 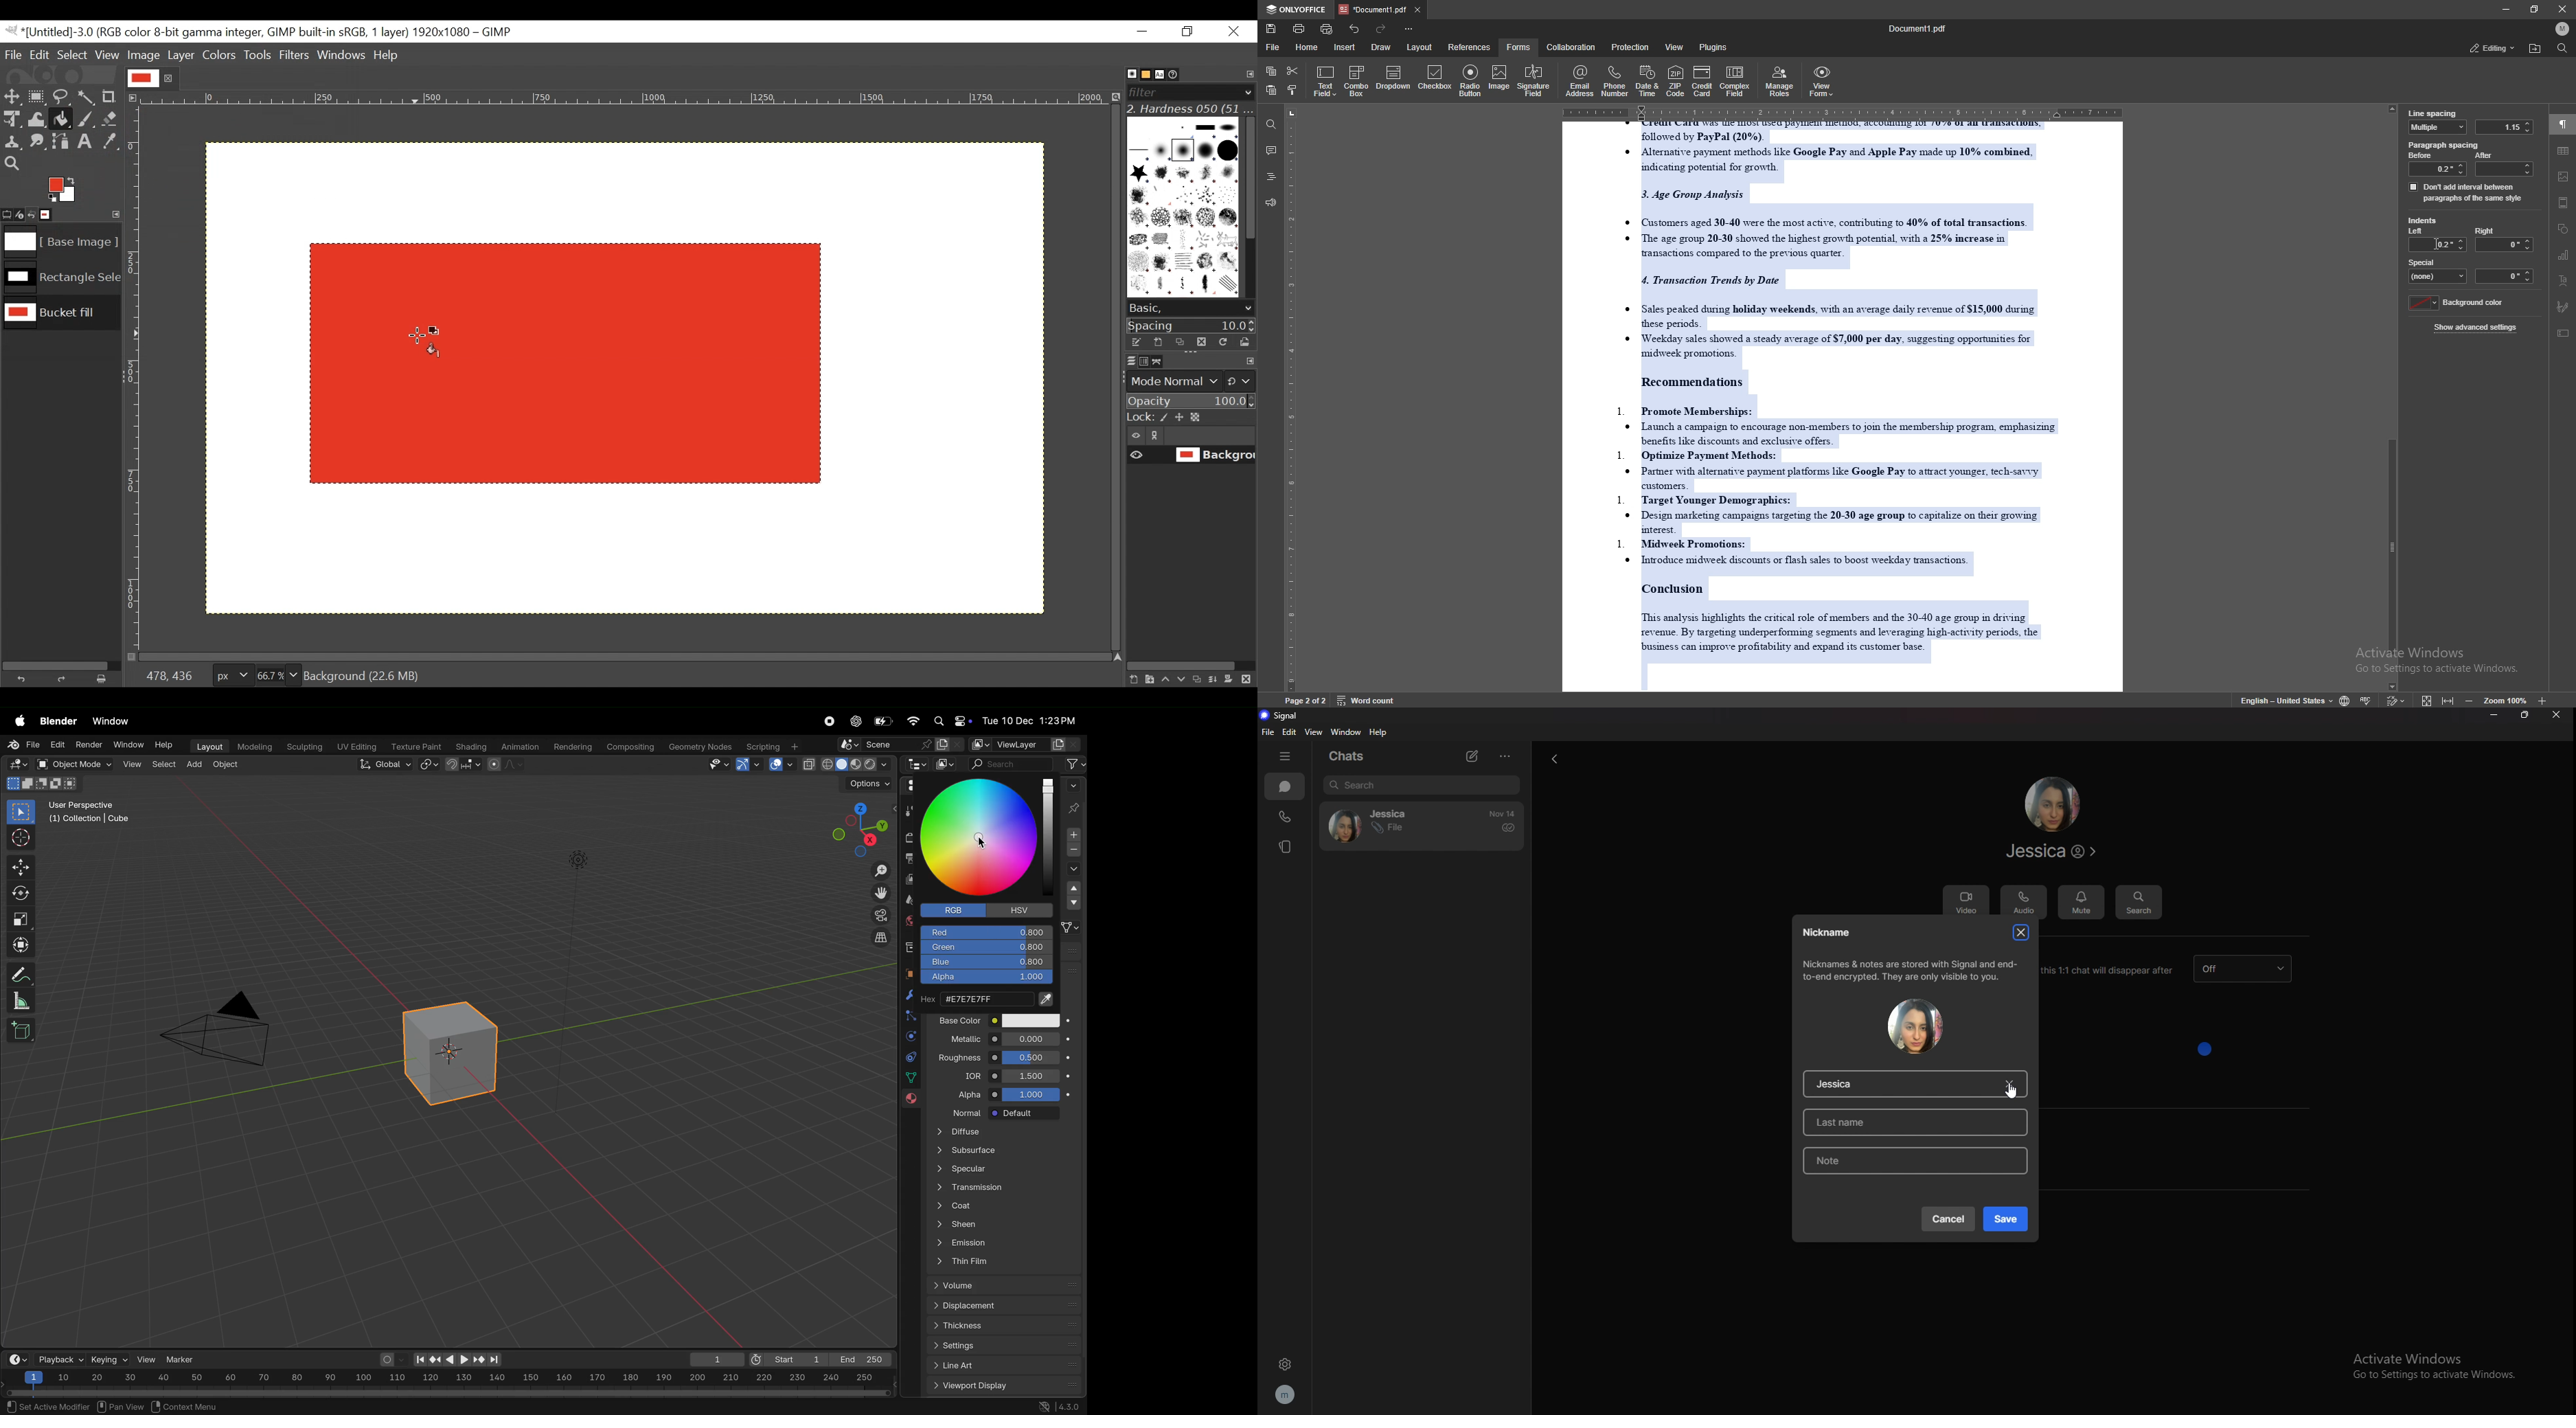 I want to click on Cursor, so click(x=415, y=335).